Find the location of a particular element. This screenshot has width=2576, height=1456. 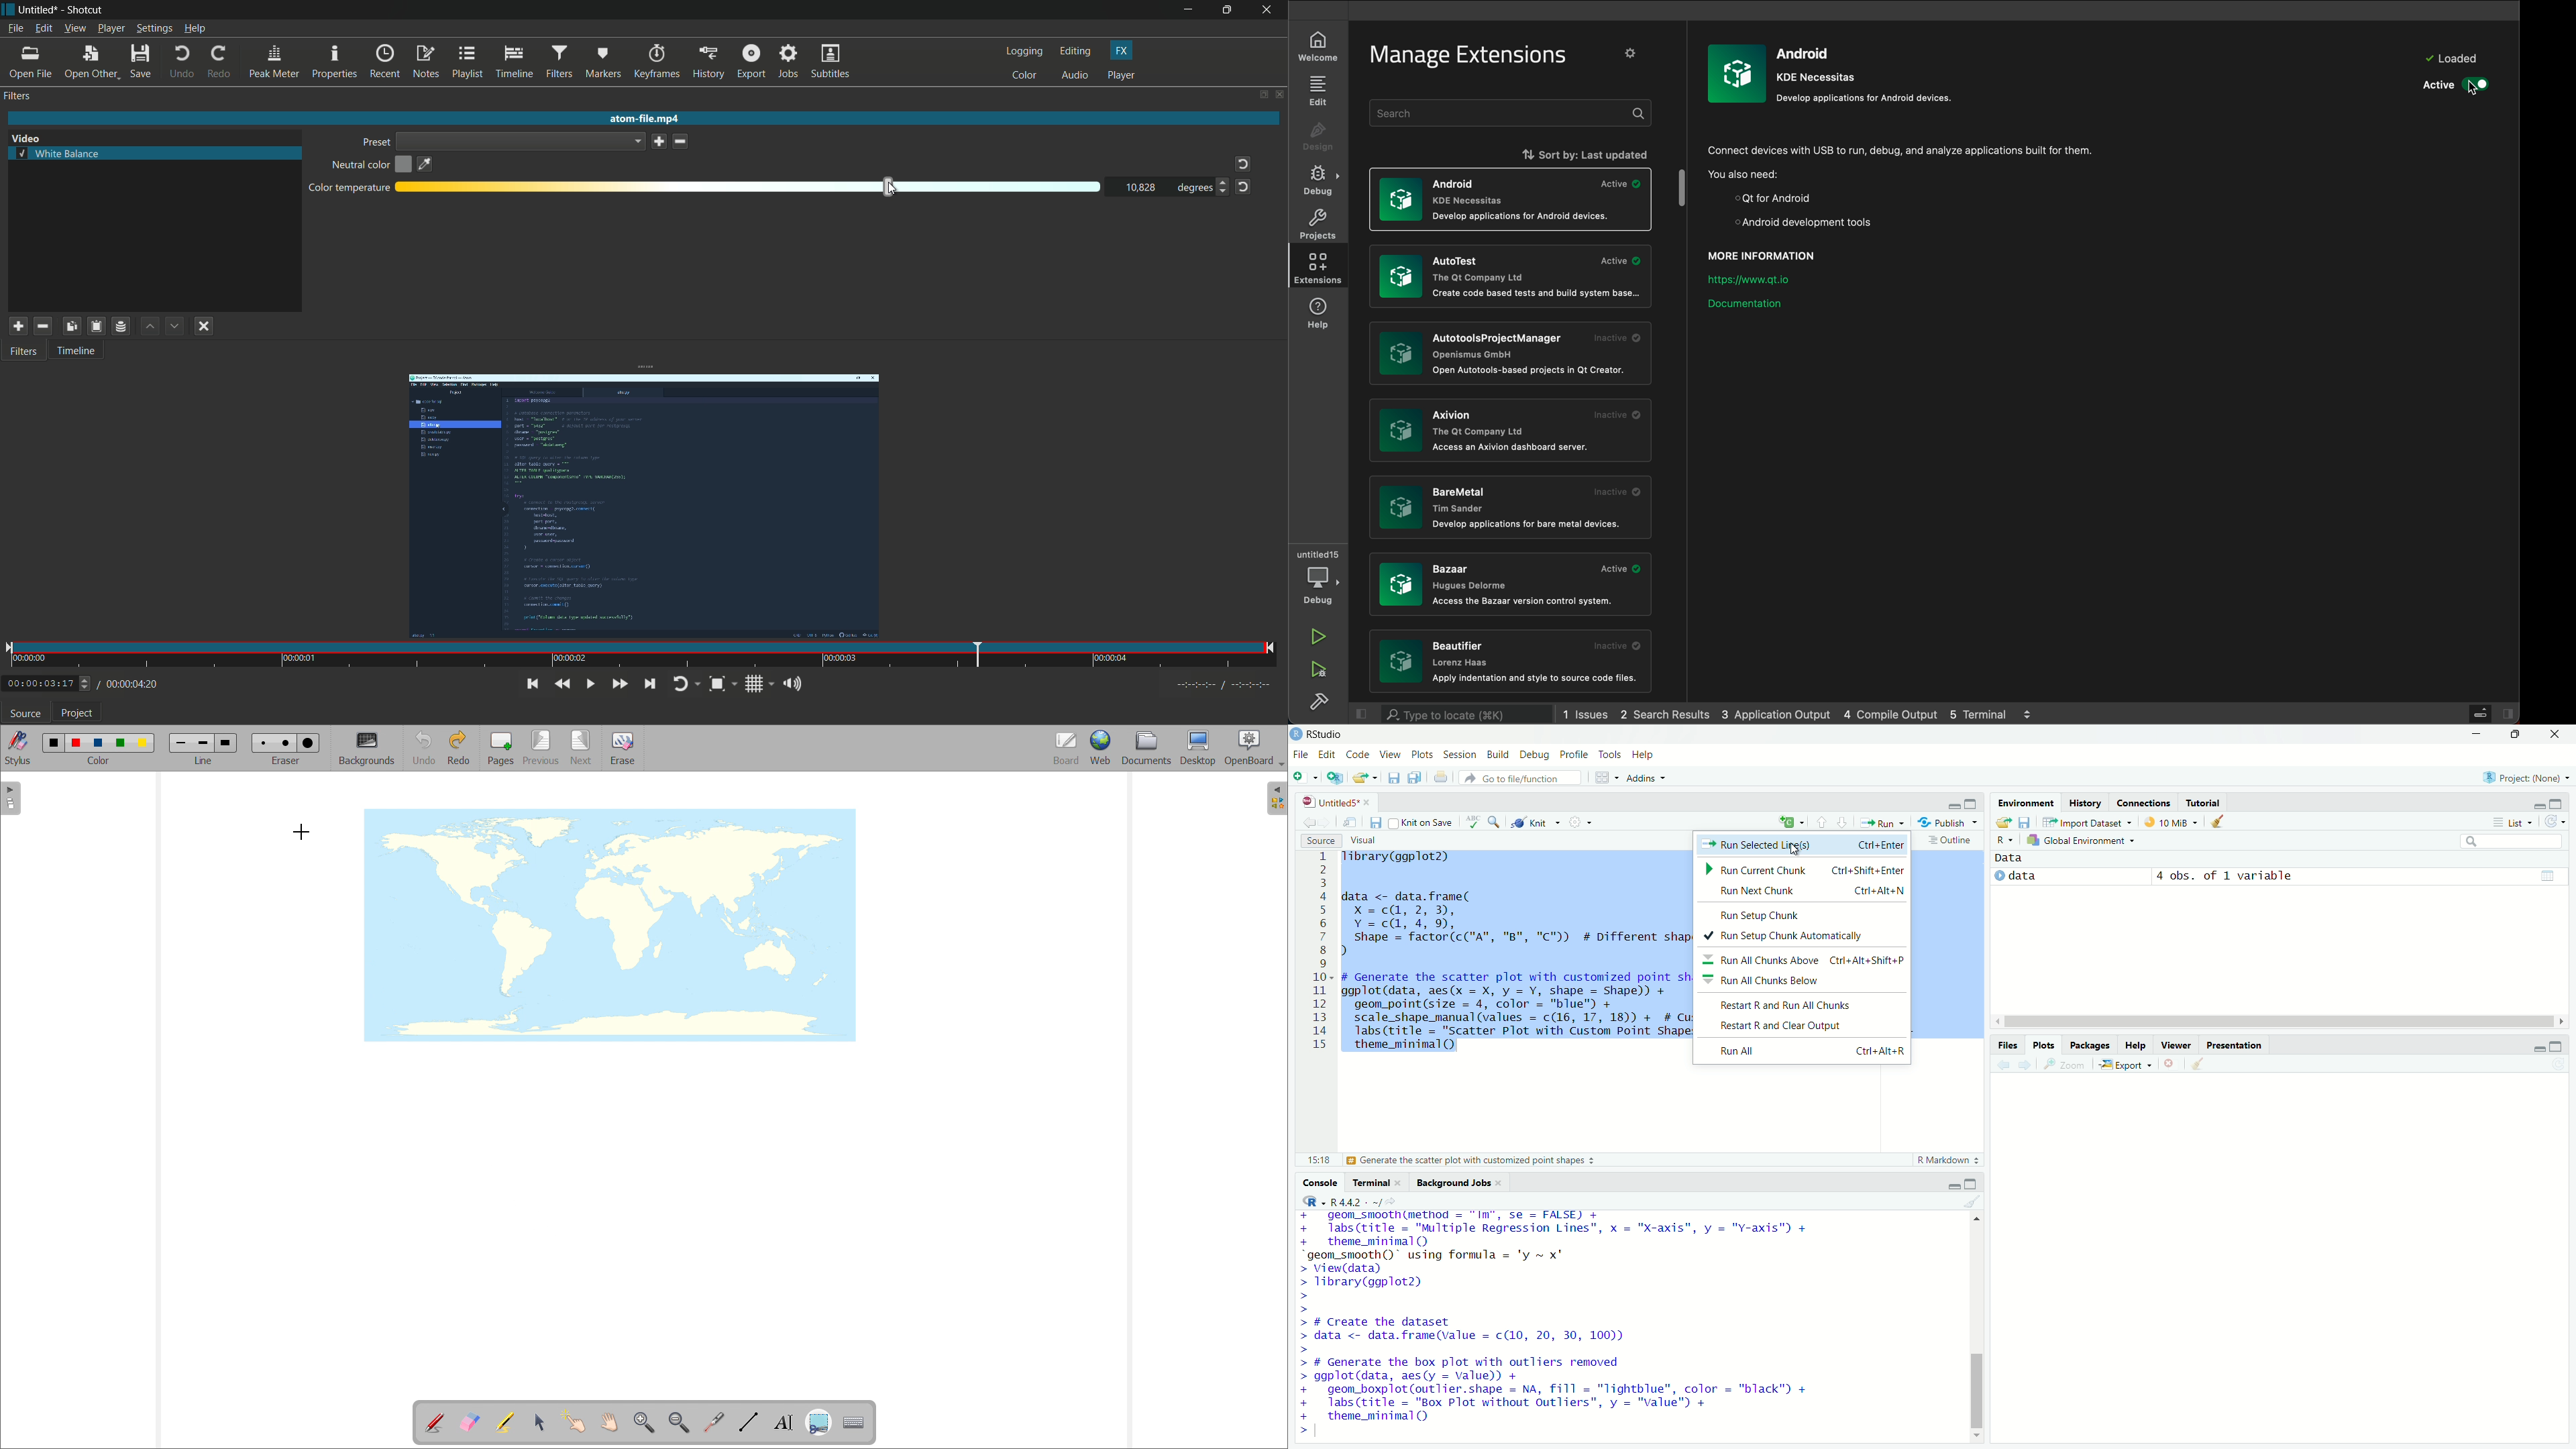

reset tot default is located at coordinates (1240, 164).